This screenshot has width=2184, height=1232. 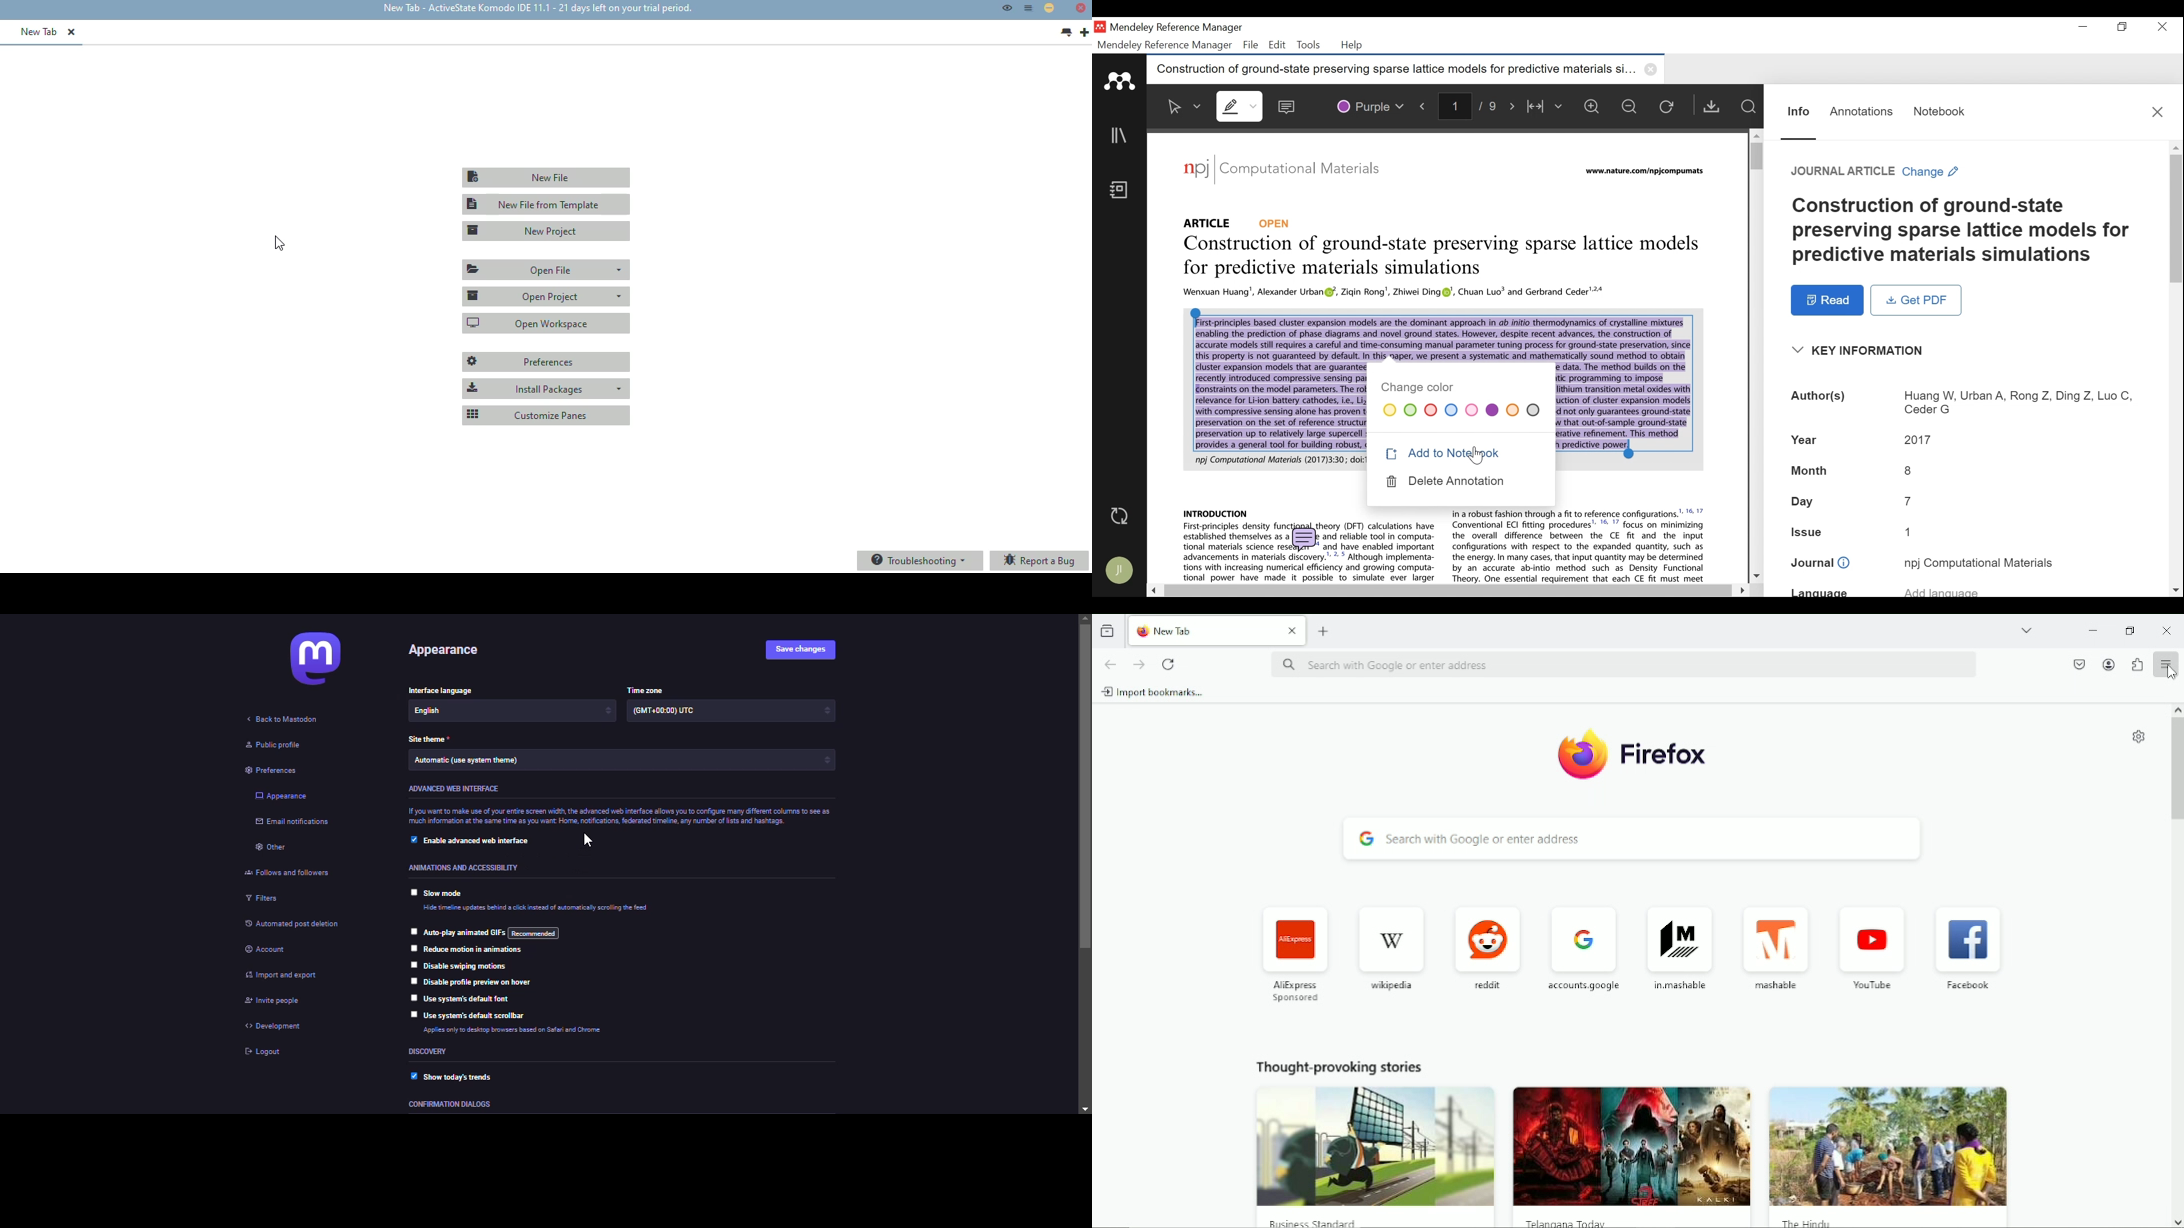 What do you see at coordinates (1677, 945) in the screenshot?
I see `in.mashable` at bounding box center [1677, 945].